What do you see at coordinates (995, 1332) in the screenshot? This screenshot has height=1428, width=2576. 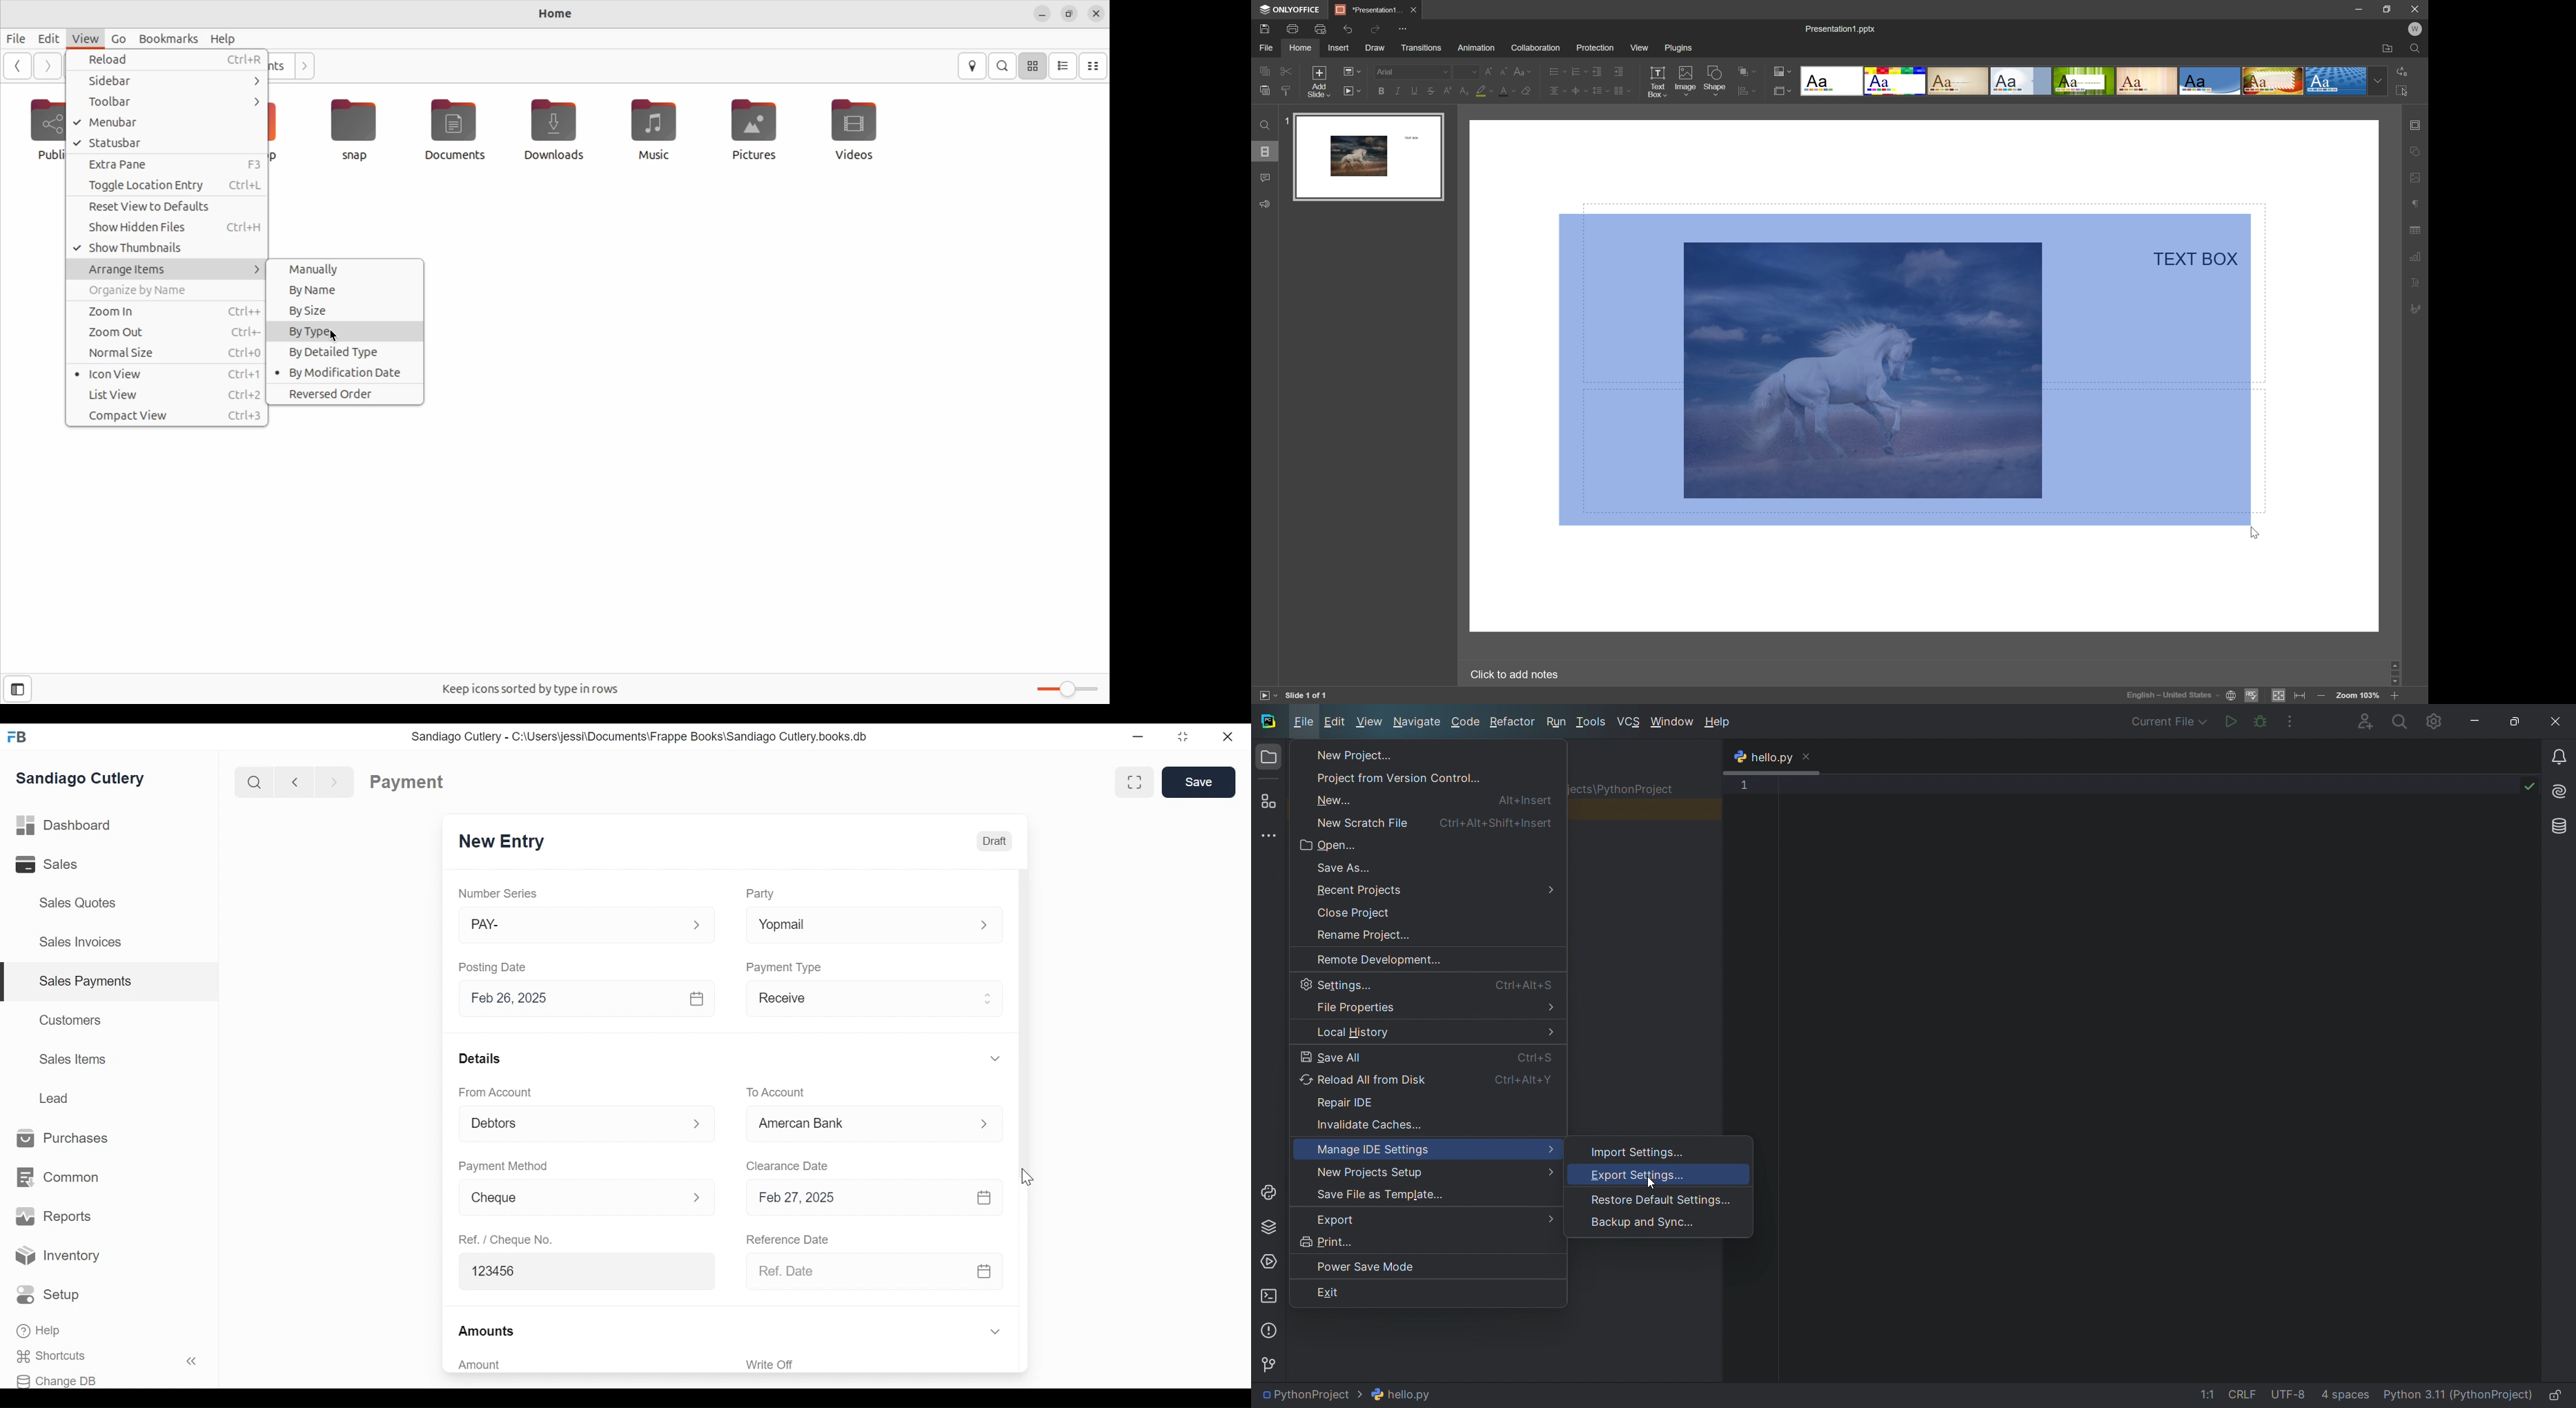 I see `Expand` at bounding box center [995, 1332].